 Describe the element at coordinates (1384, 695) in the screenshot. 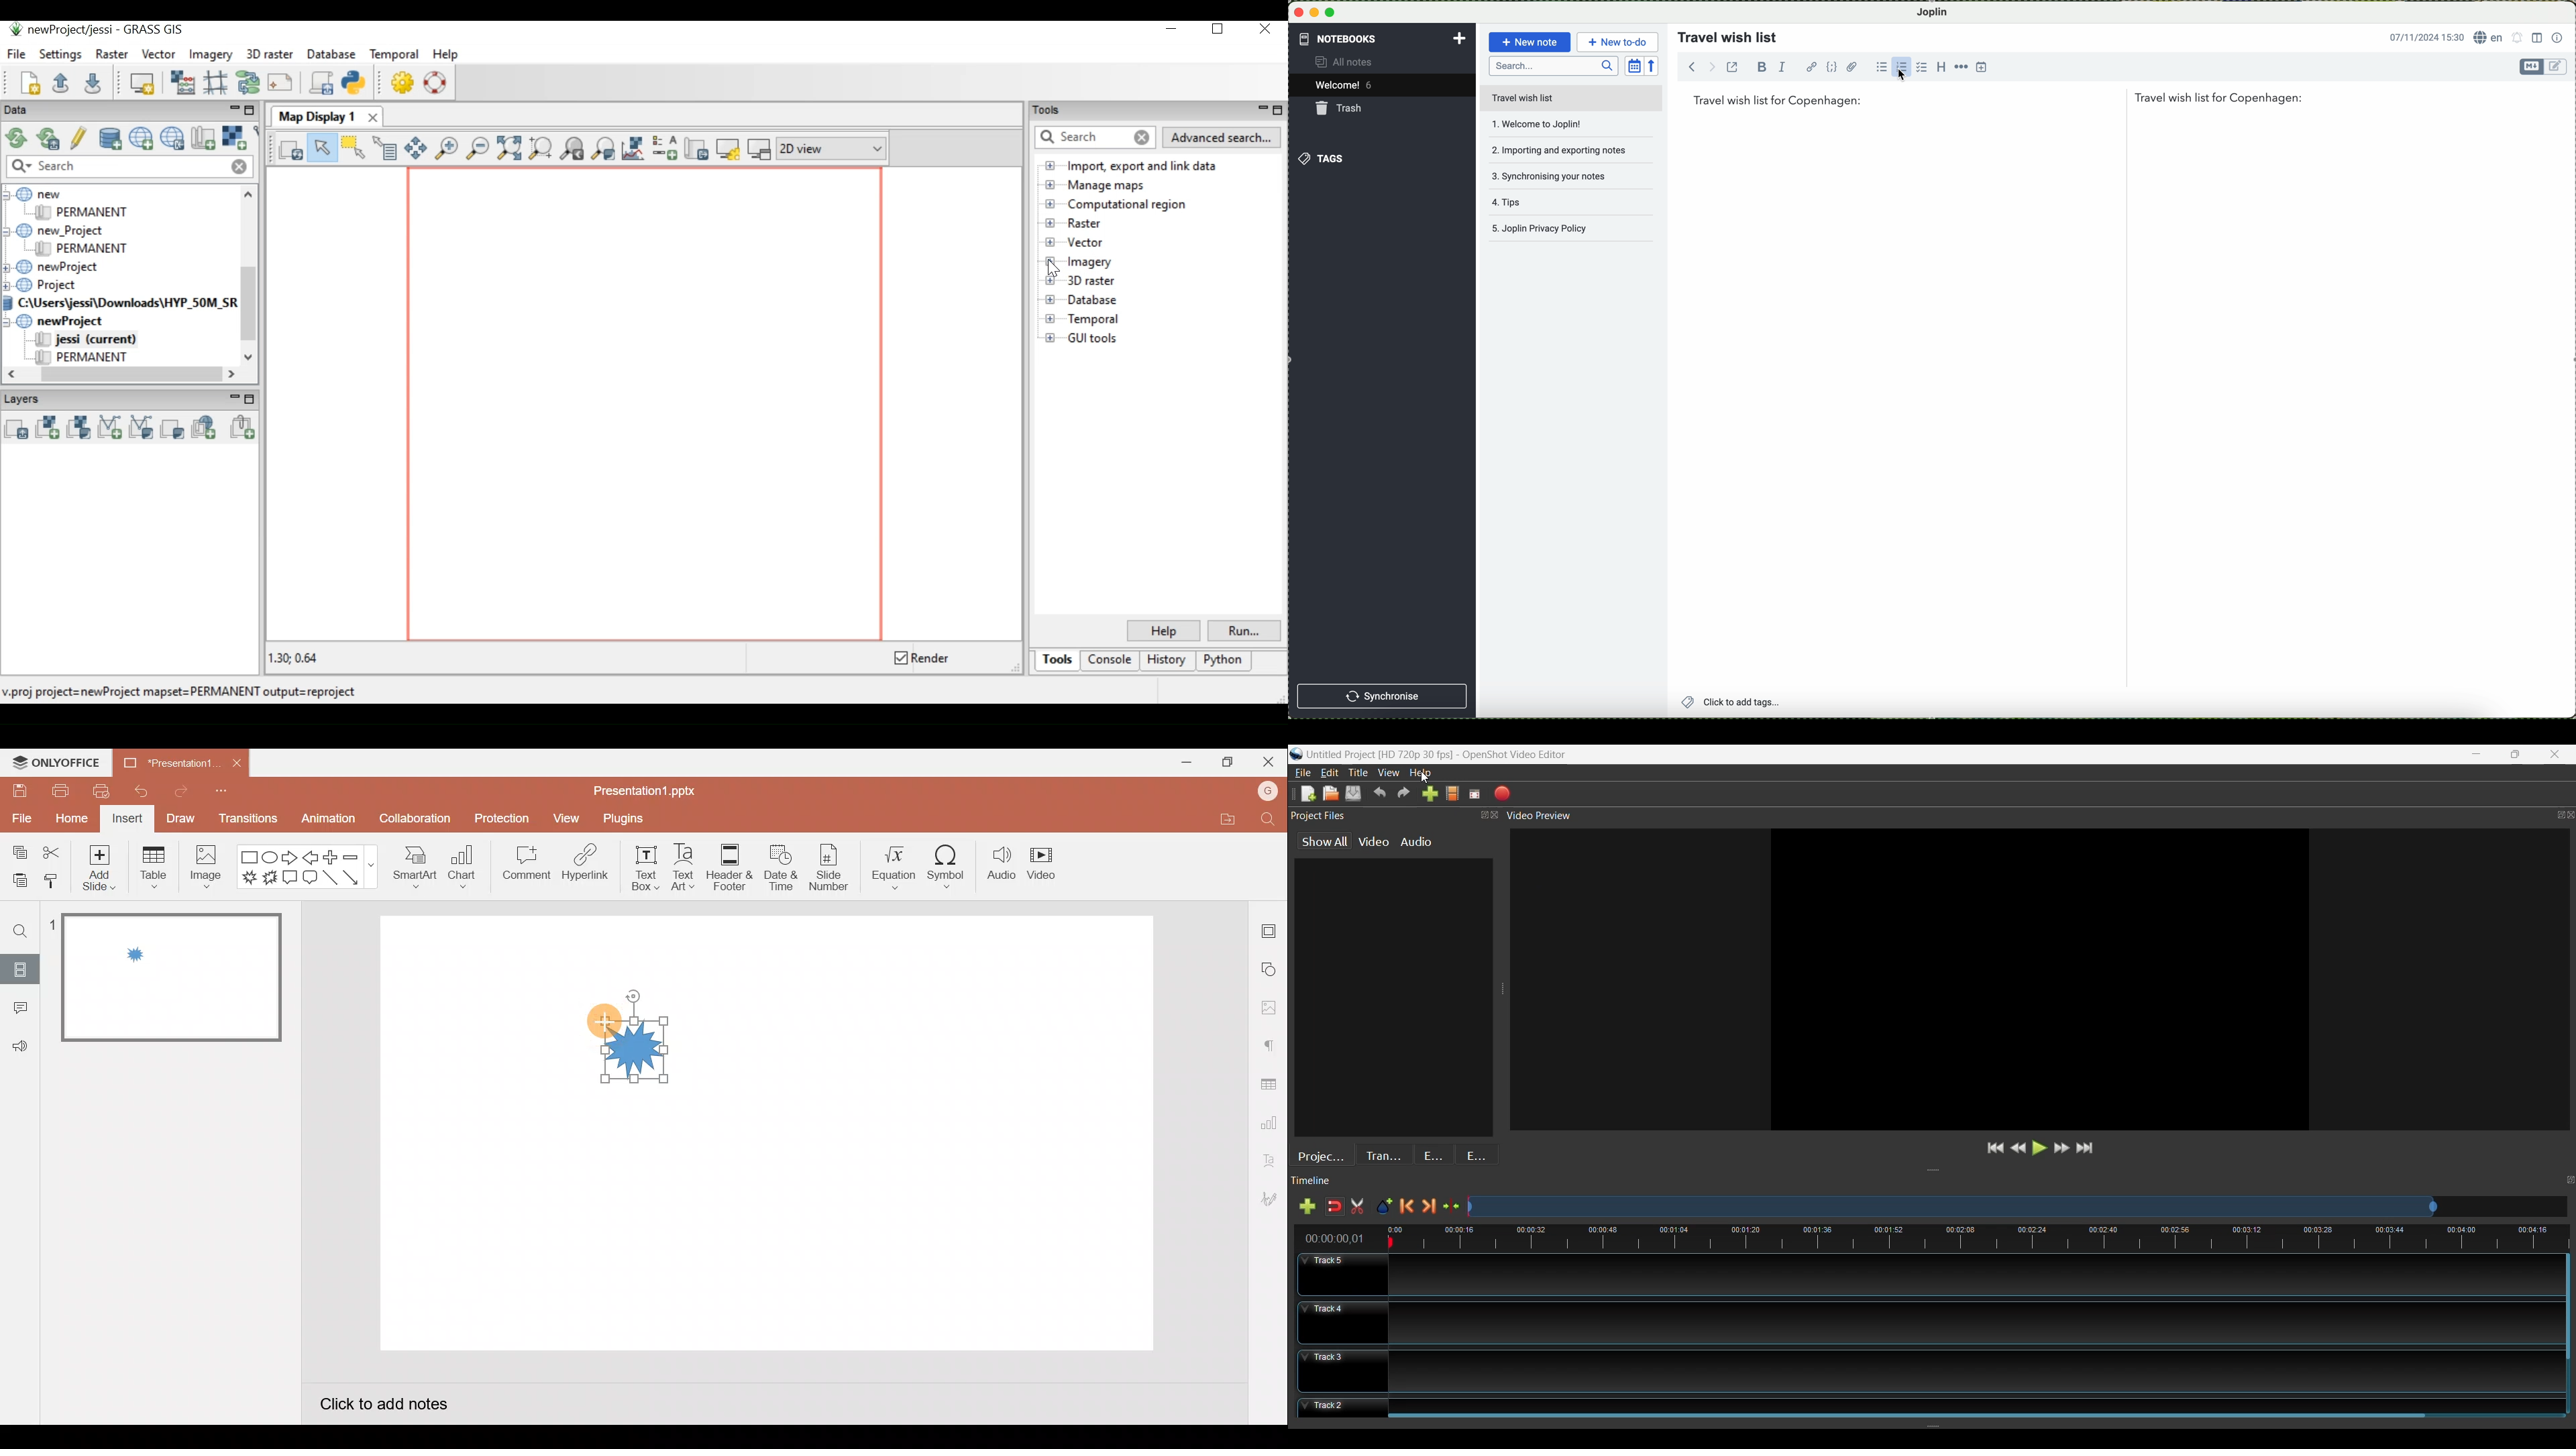

I see `synchronise button` at that location.